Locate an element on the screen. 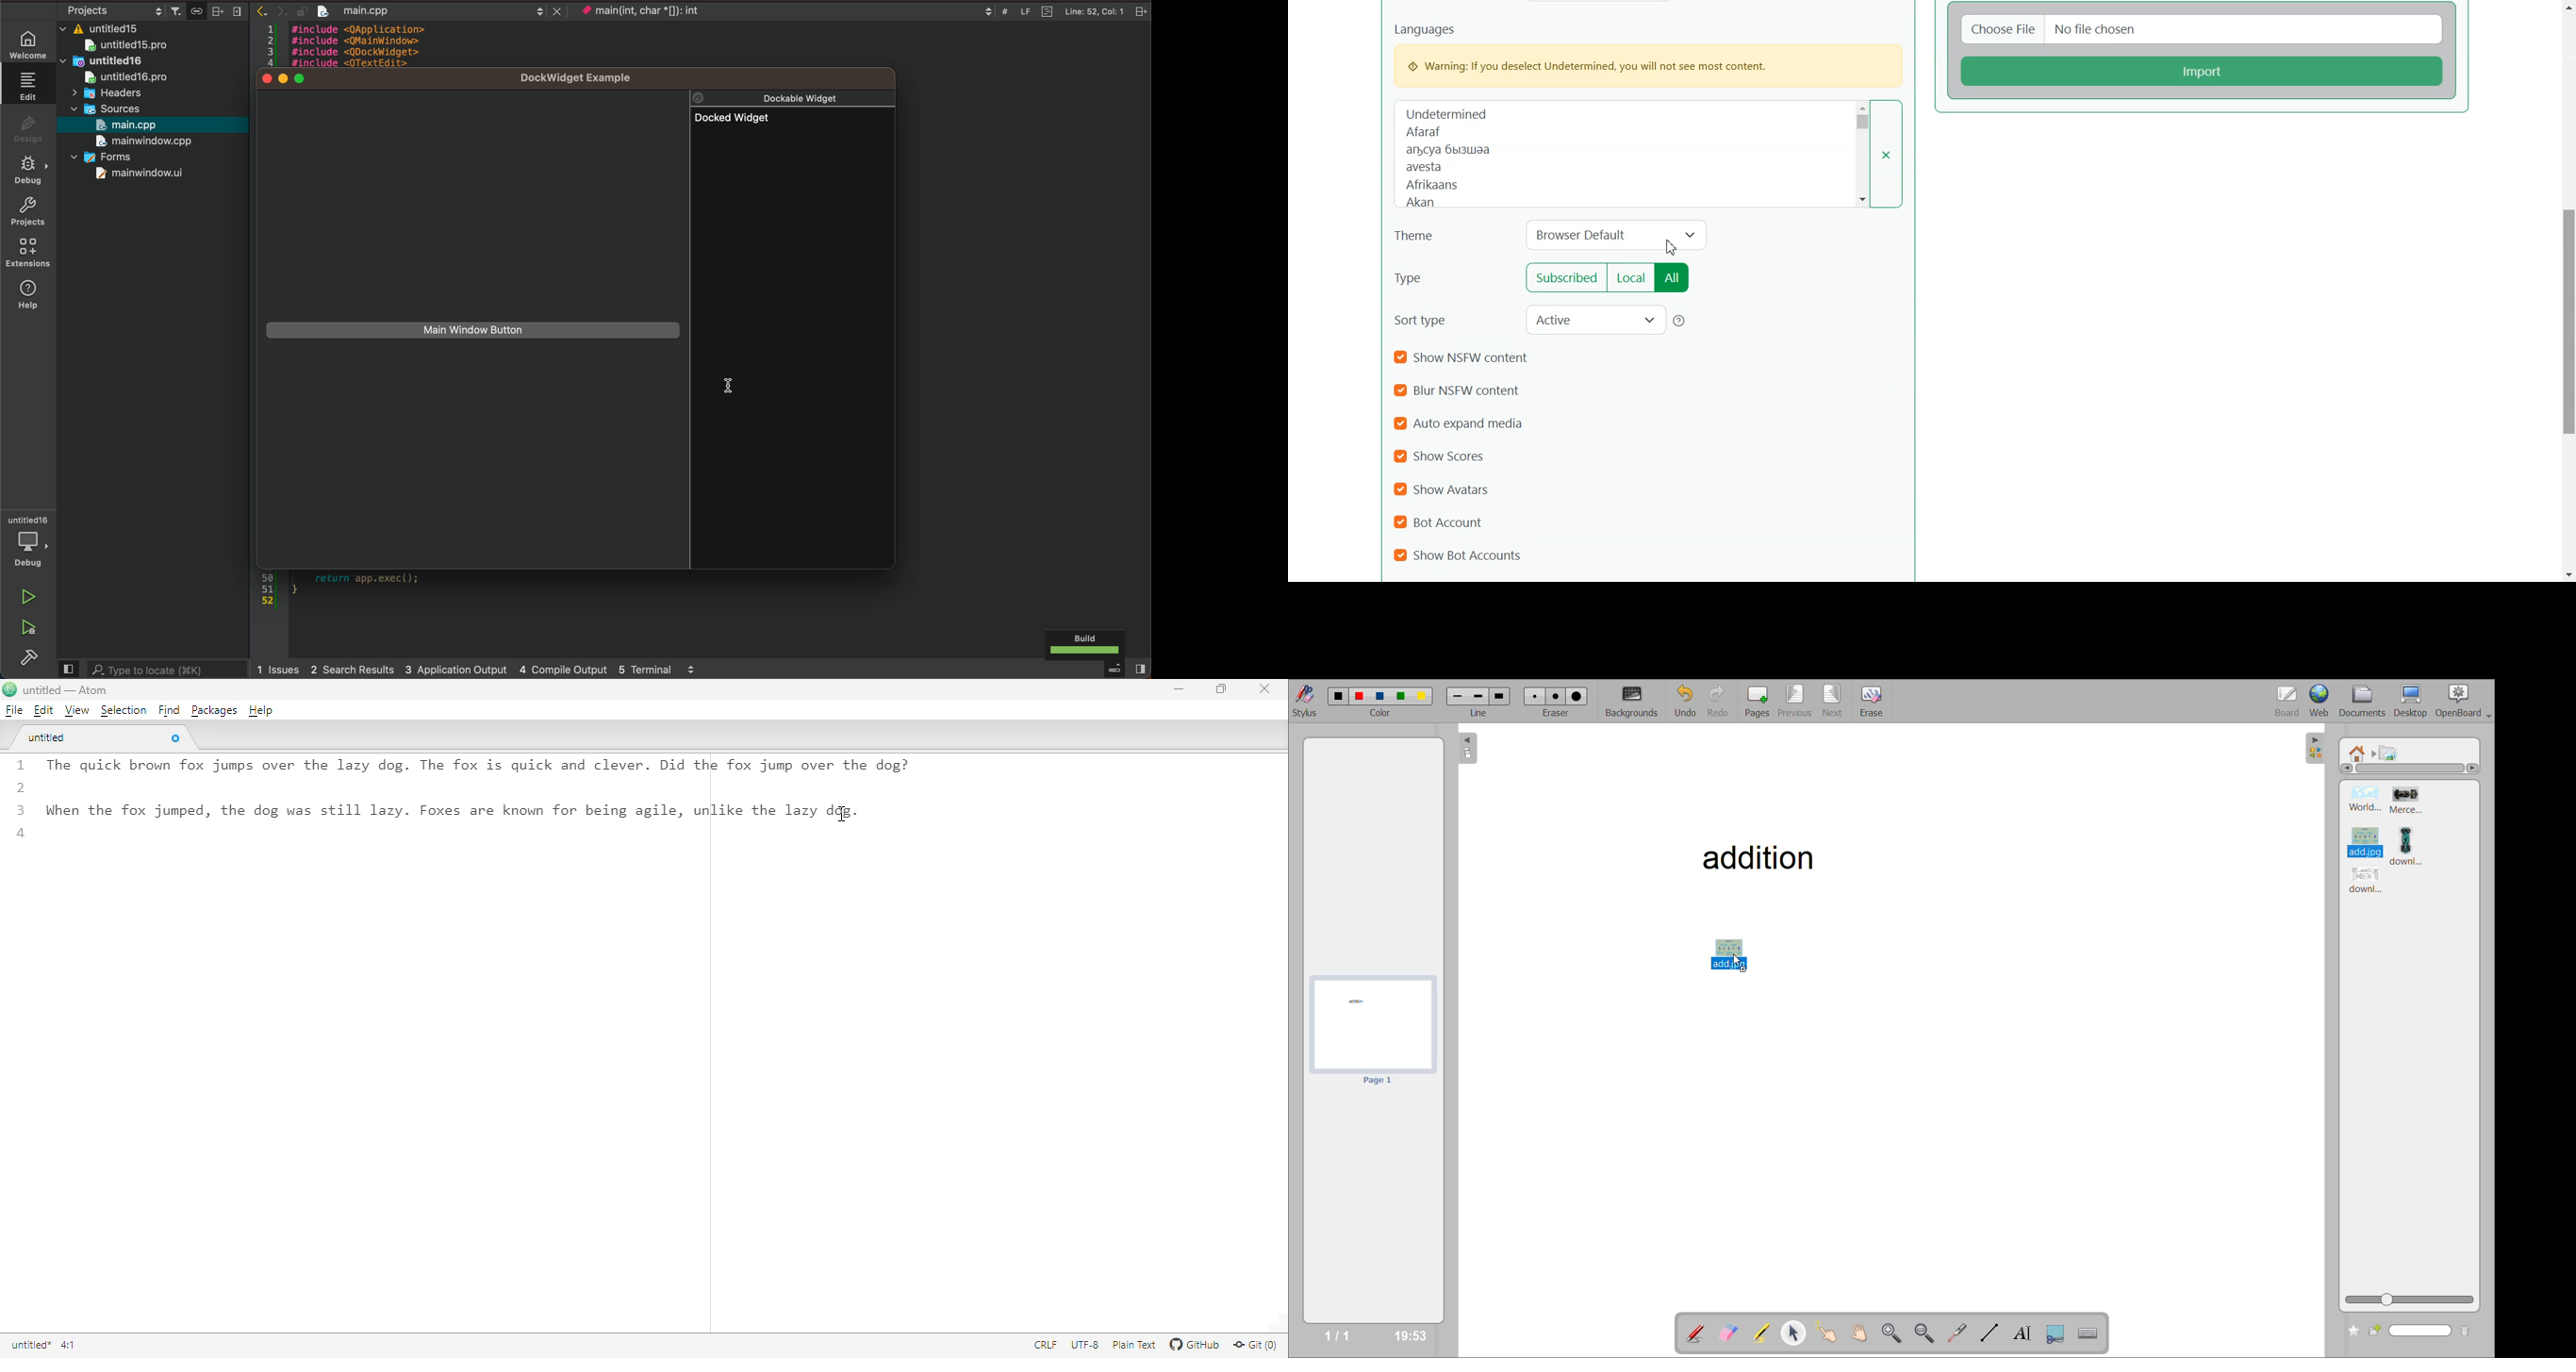  title is located at coordinates (30, 1346).